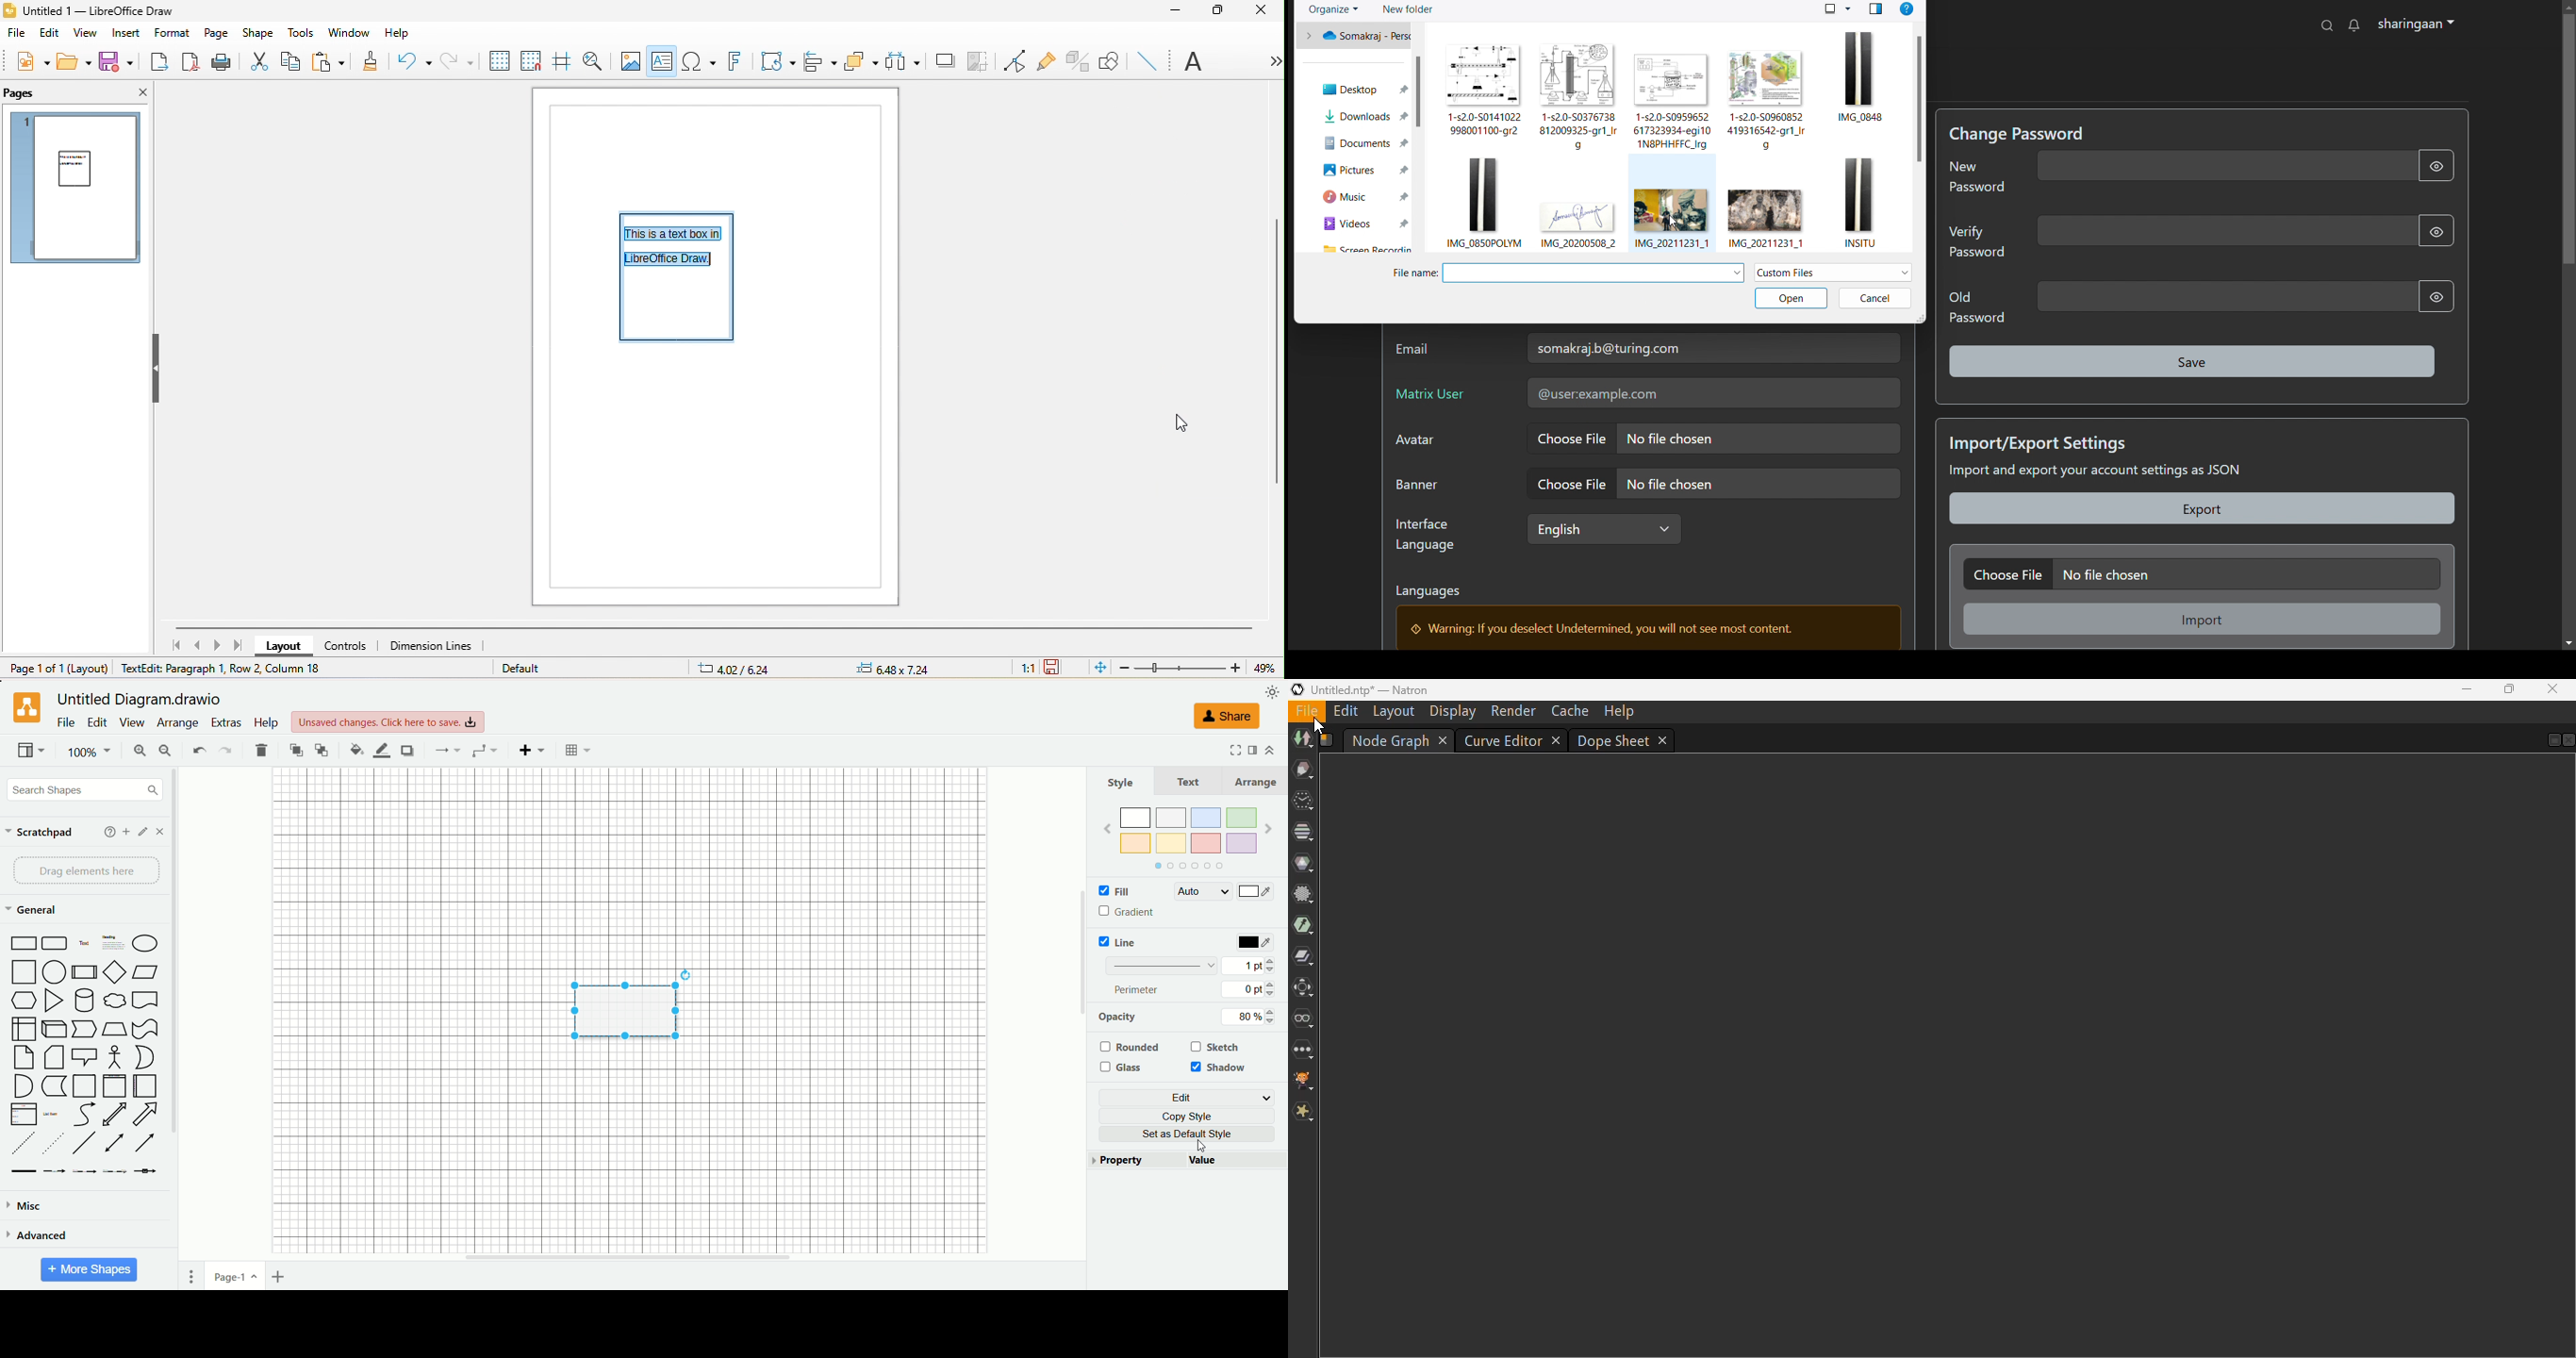 This screenshot has height=1372, width=2576. Describe the element at coordinates (281, 1277) in the screenshot. I see `insert page` at that location.